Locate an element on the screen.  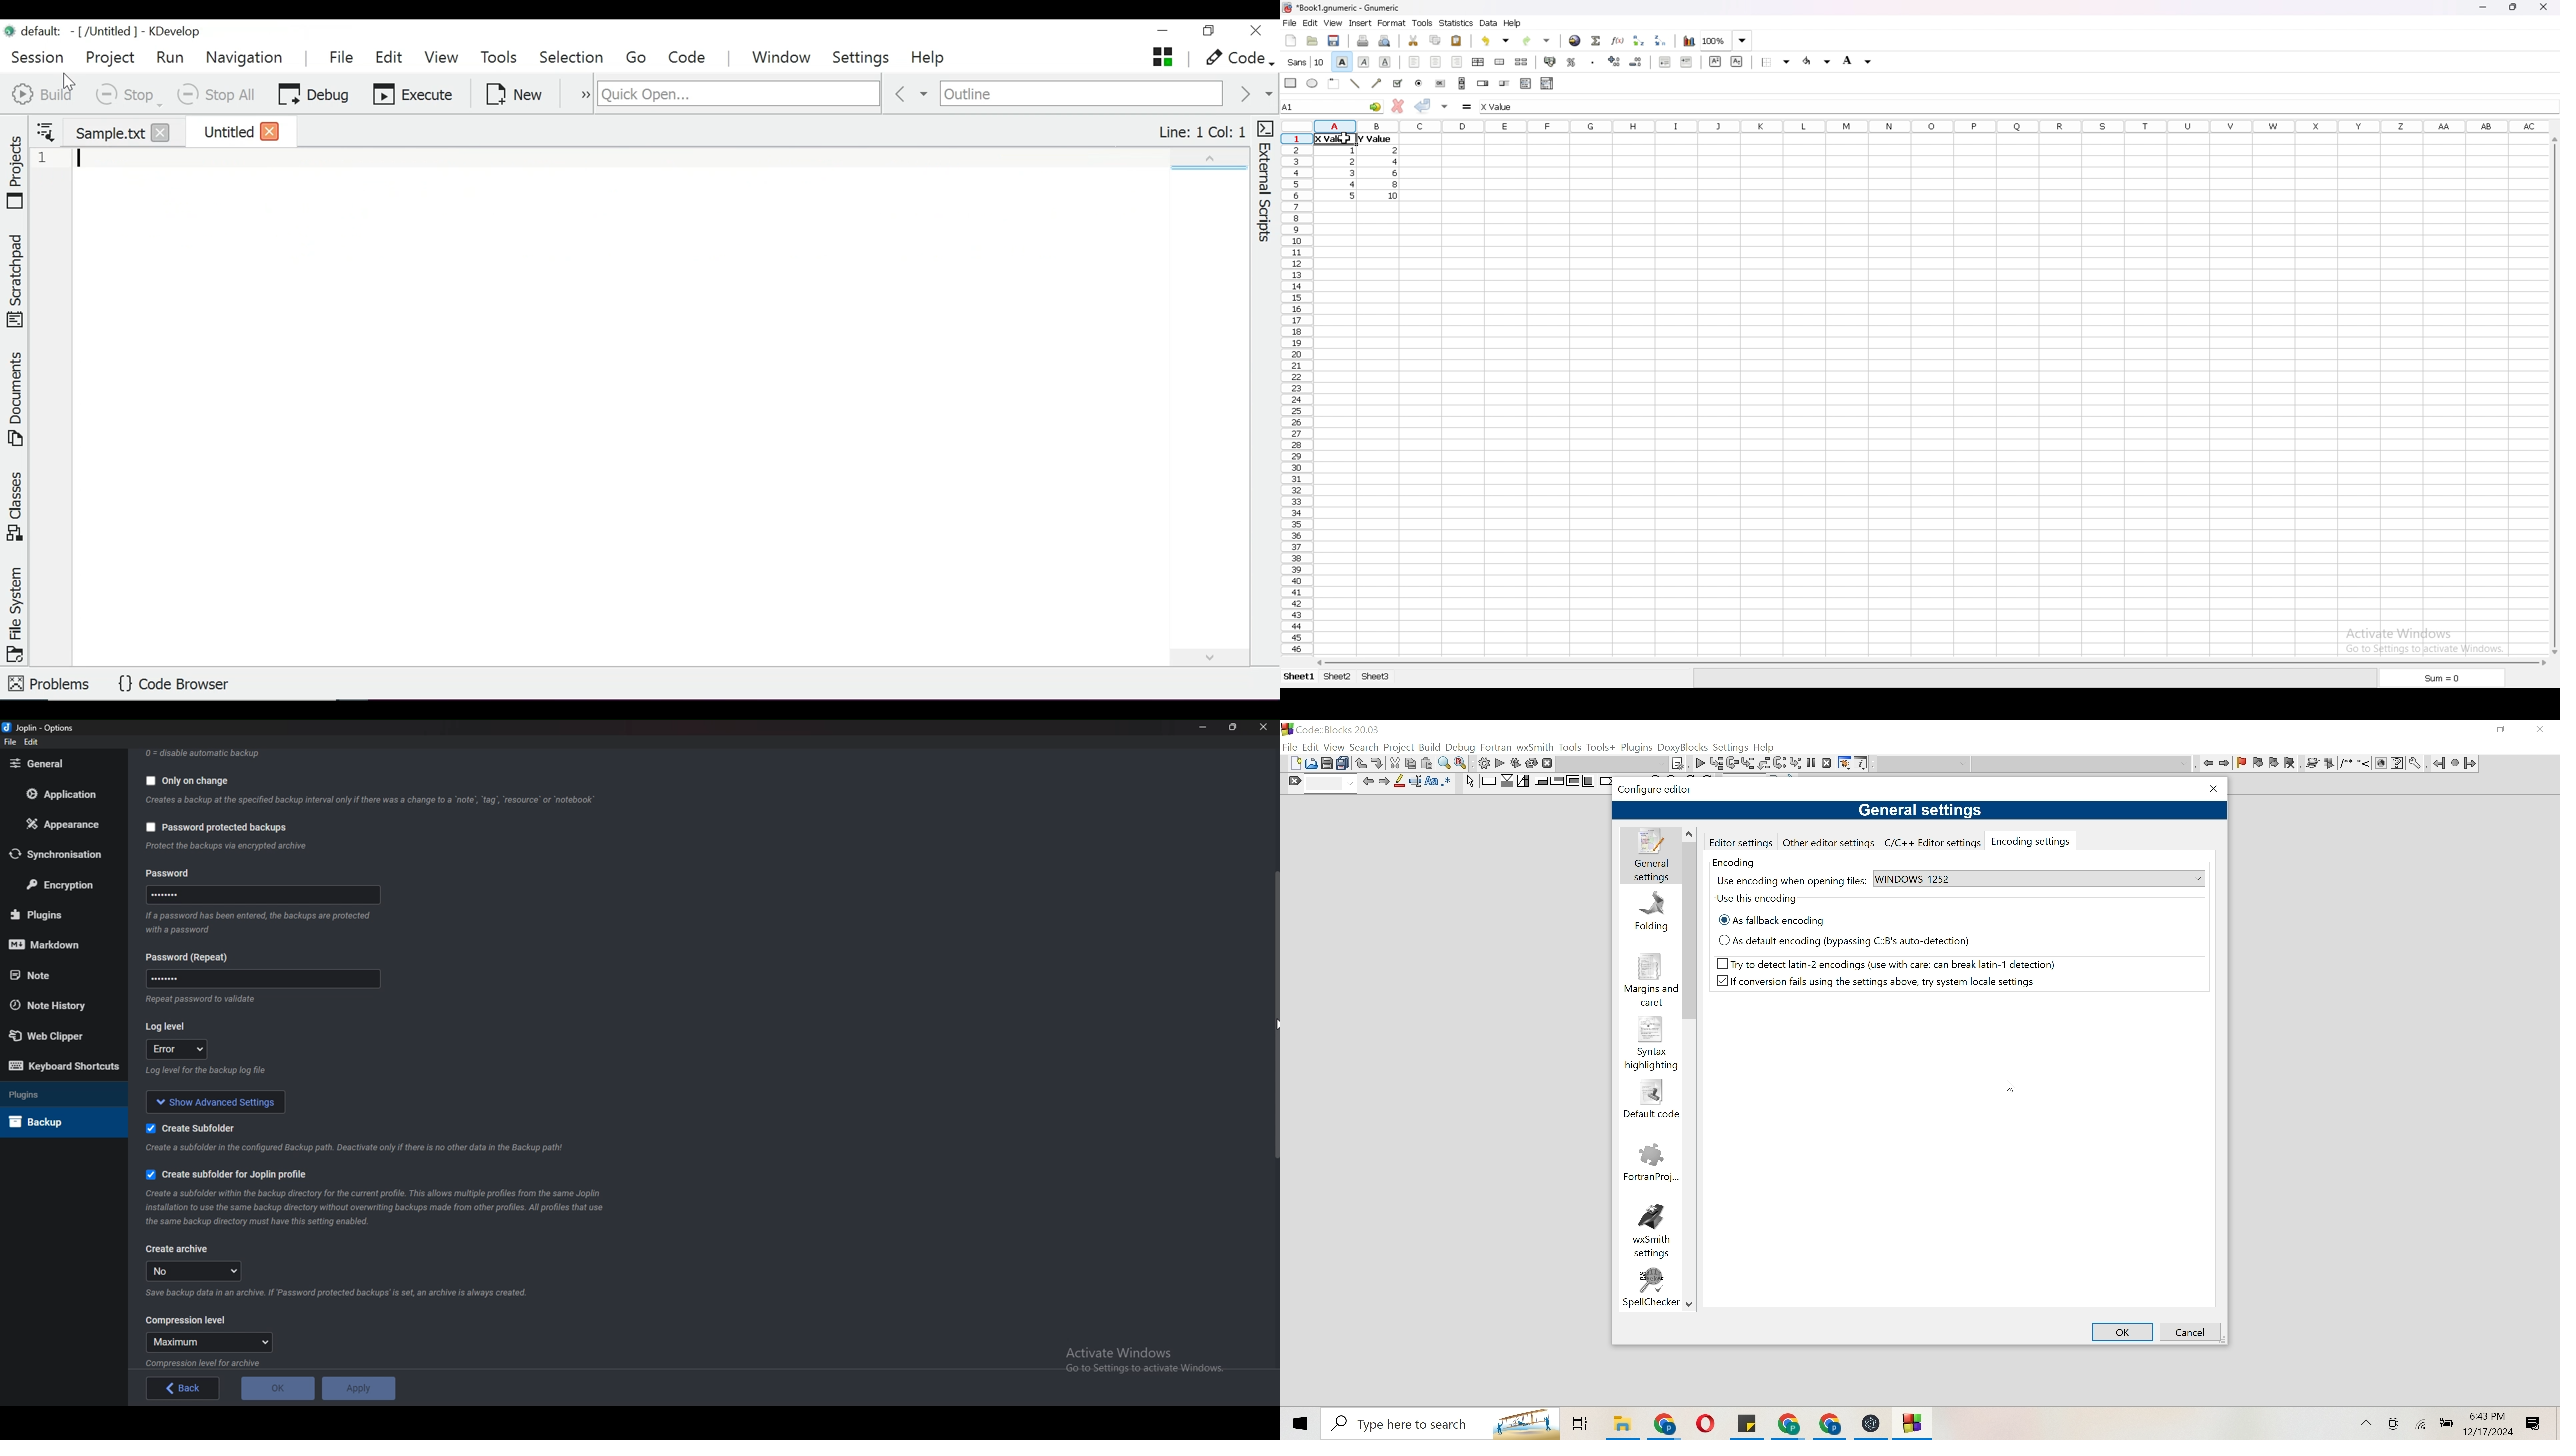
Play is located at coordinates (1701, 763).